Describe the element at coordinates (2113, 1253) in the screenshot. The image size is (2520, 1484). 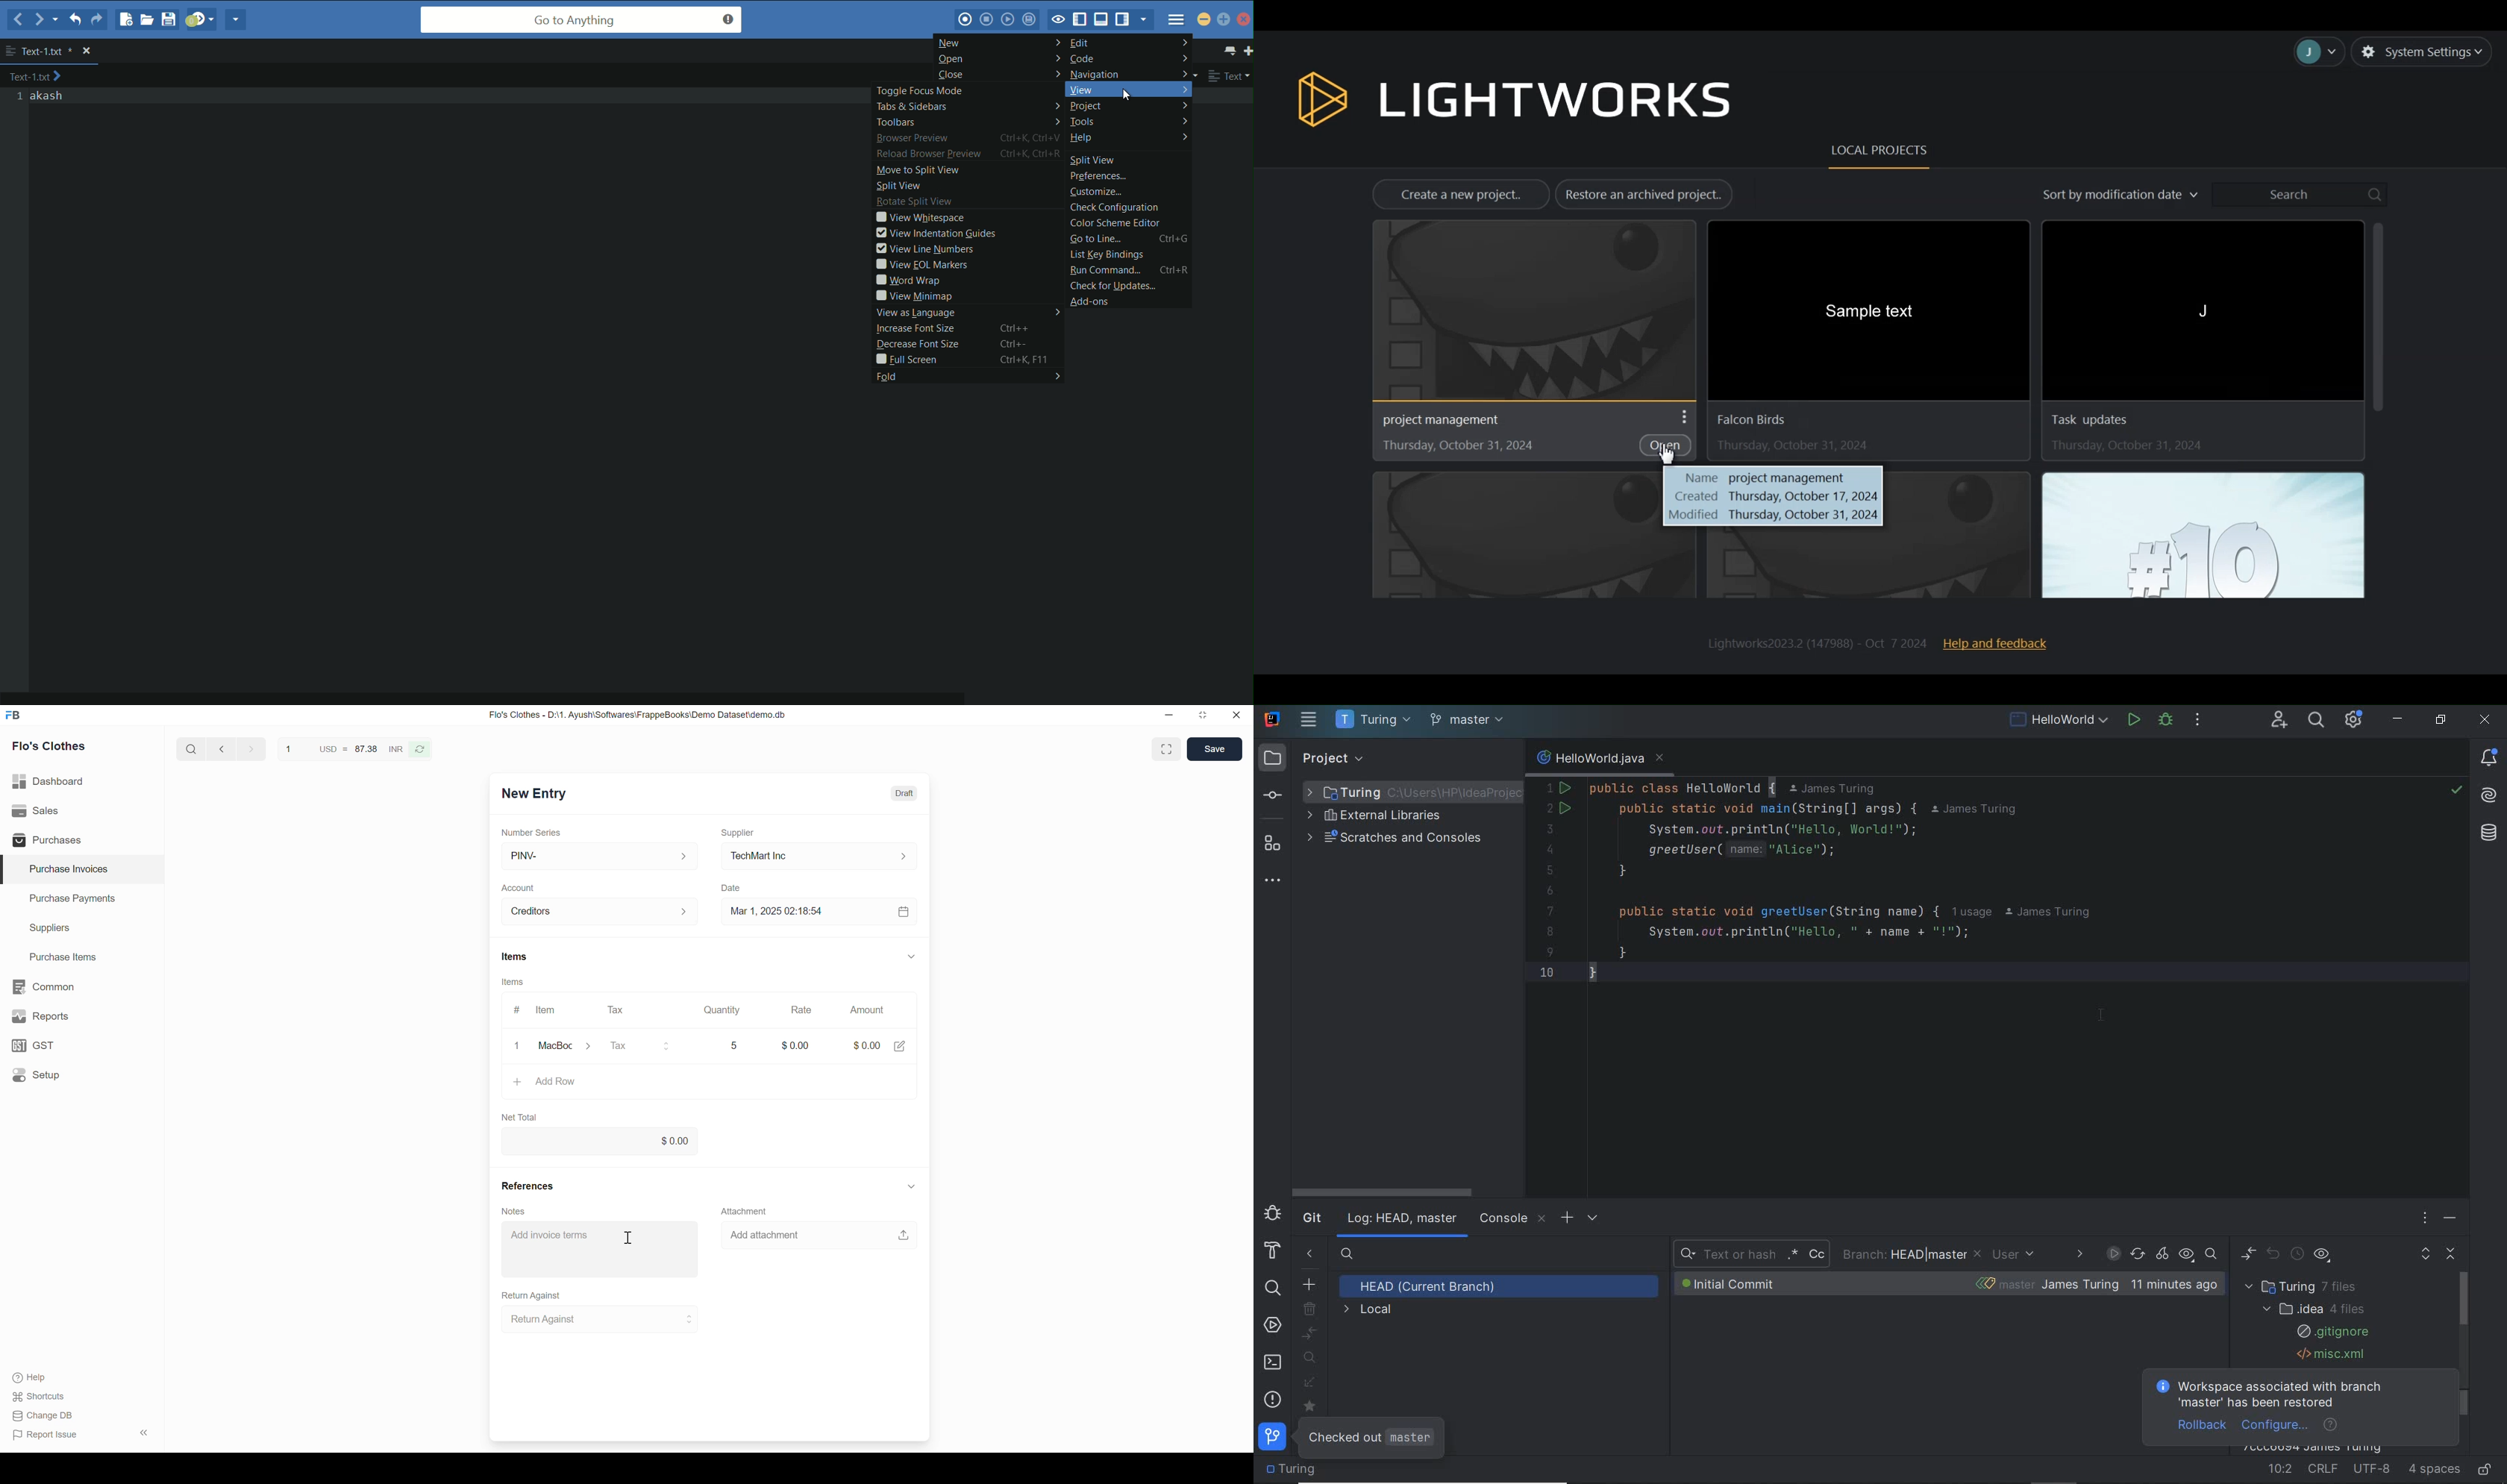
I see `ENABLE GIT LOG INDEXING` at that location.